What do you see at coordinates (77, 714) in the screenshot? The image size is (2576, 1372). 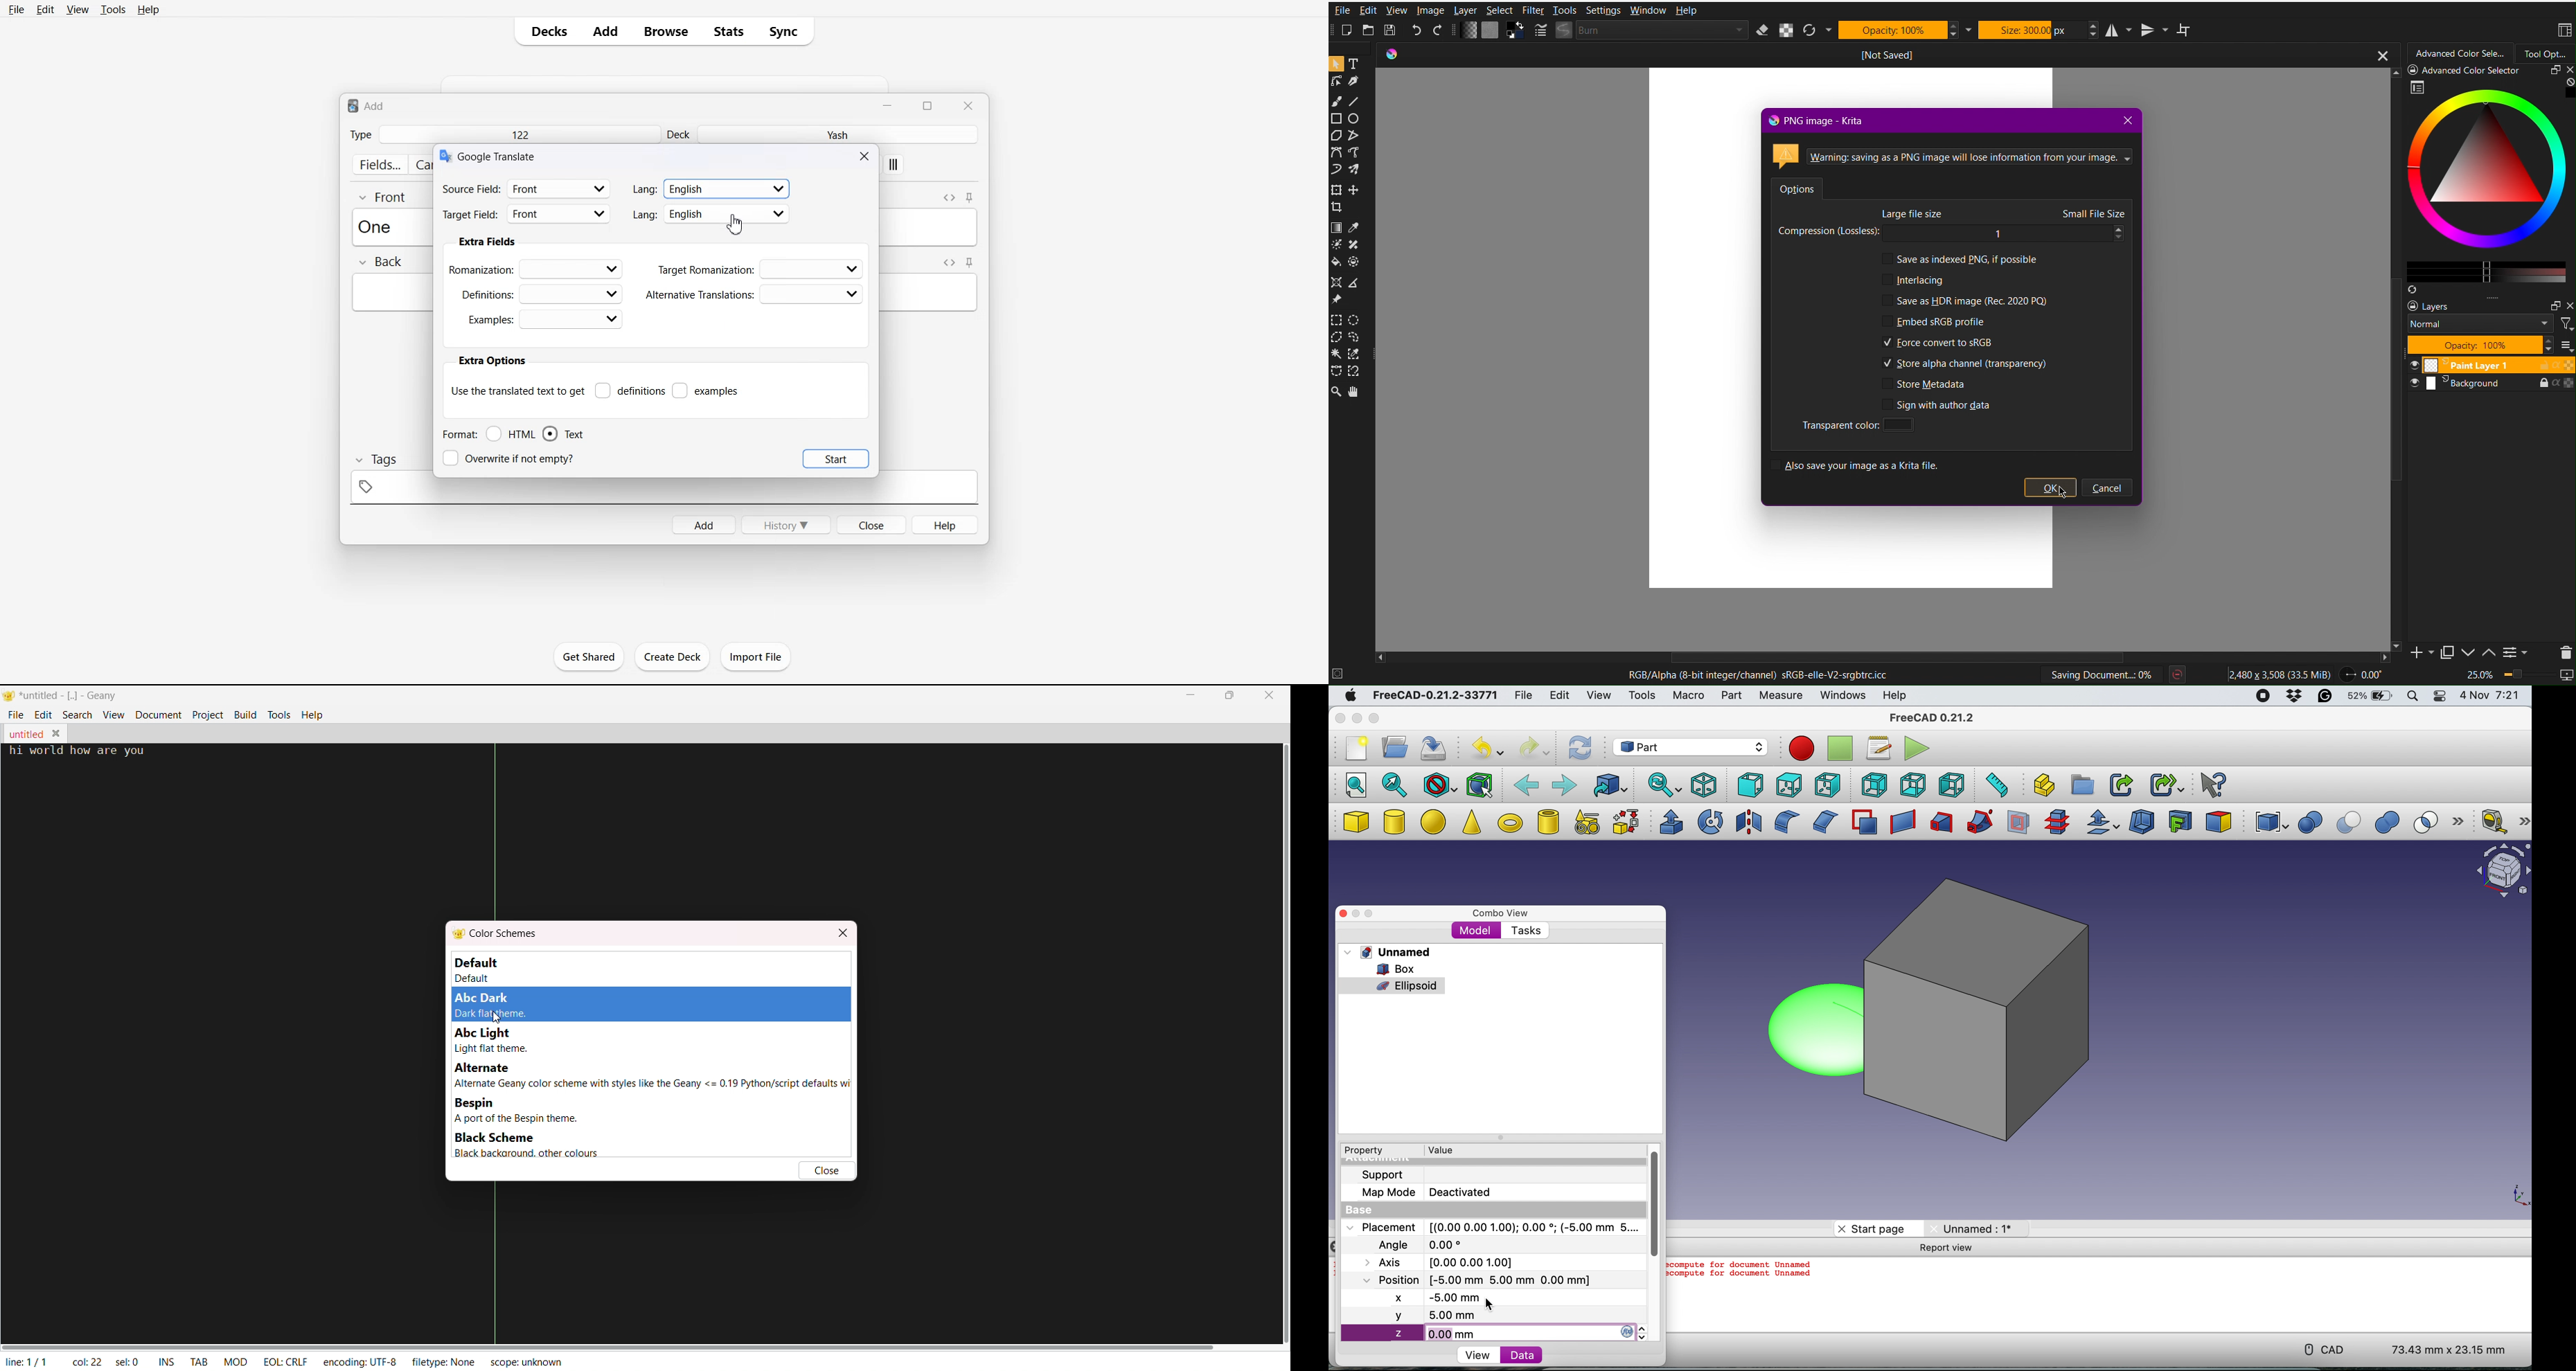 I see `search` at bounding box center [77, 714].